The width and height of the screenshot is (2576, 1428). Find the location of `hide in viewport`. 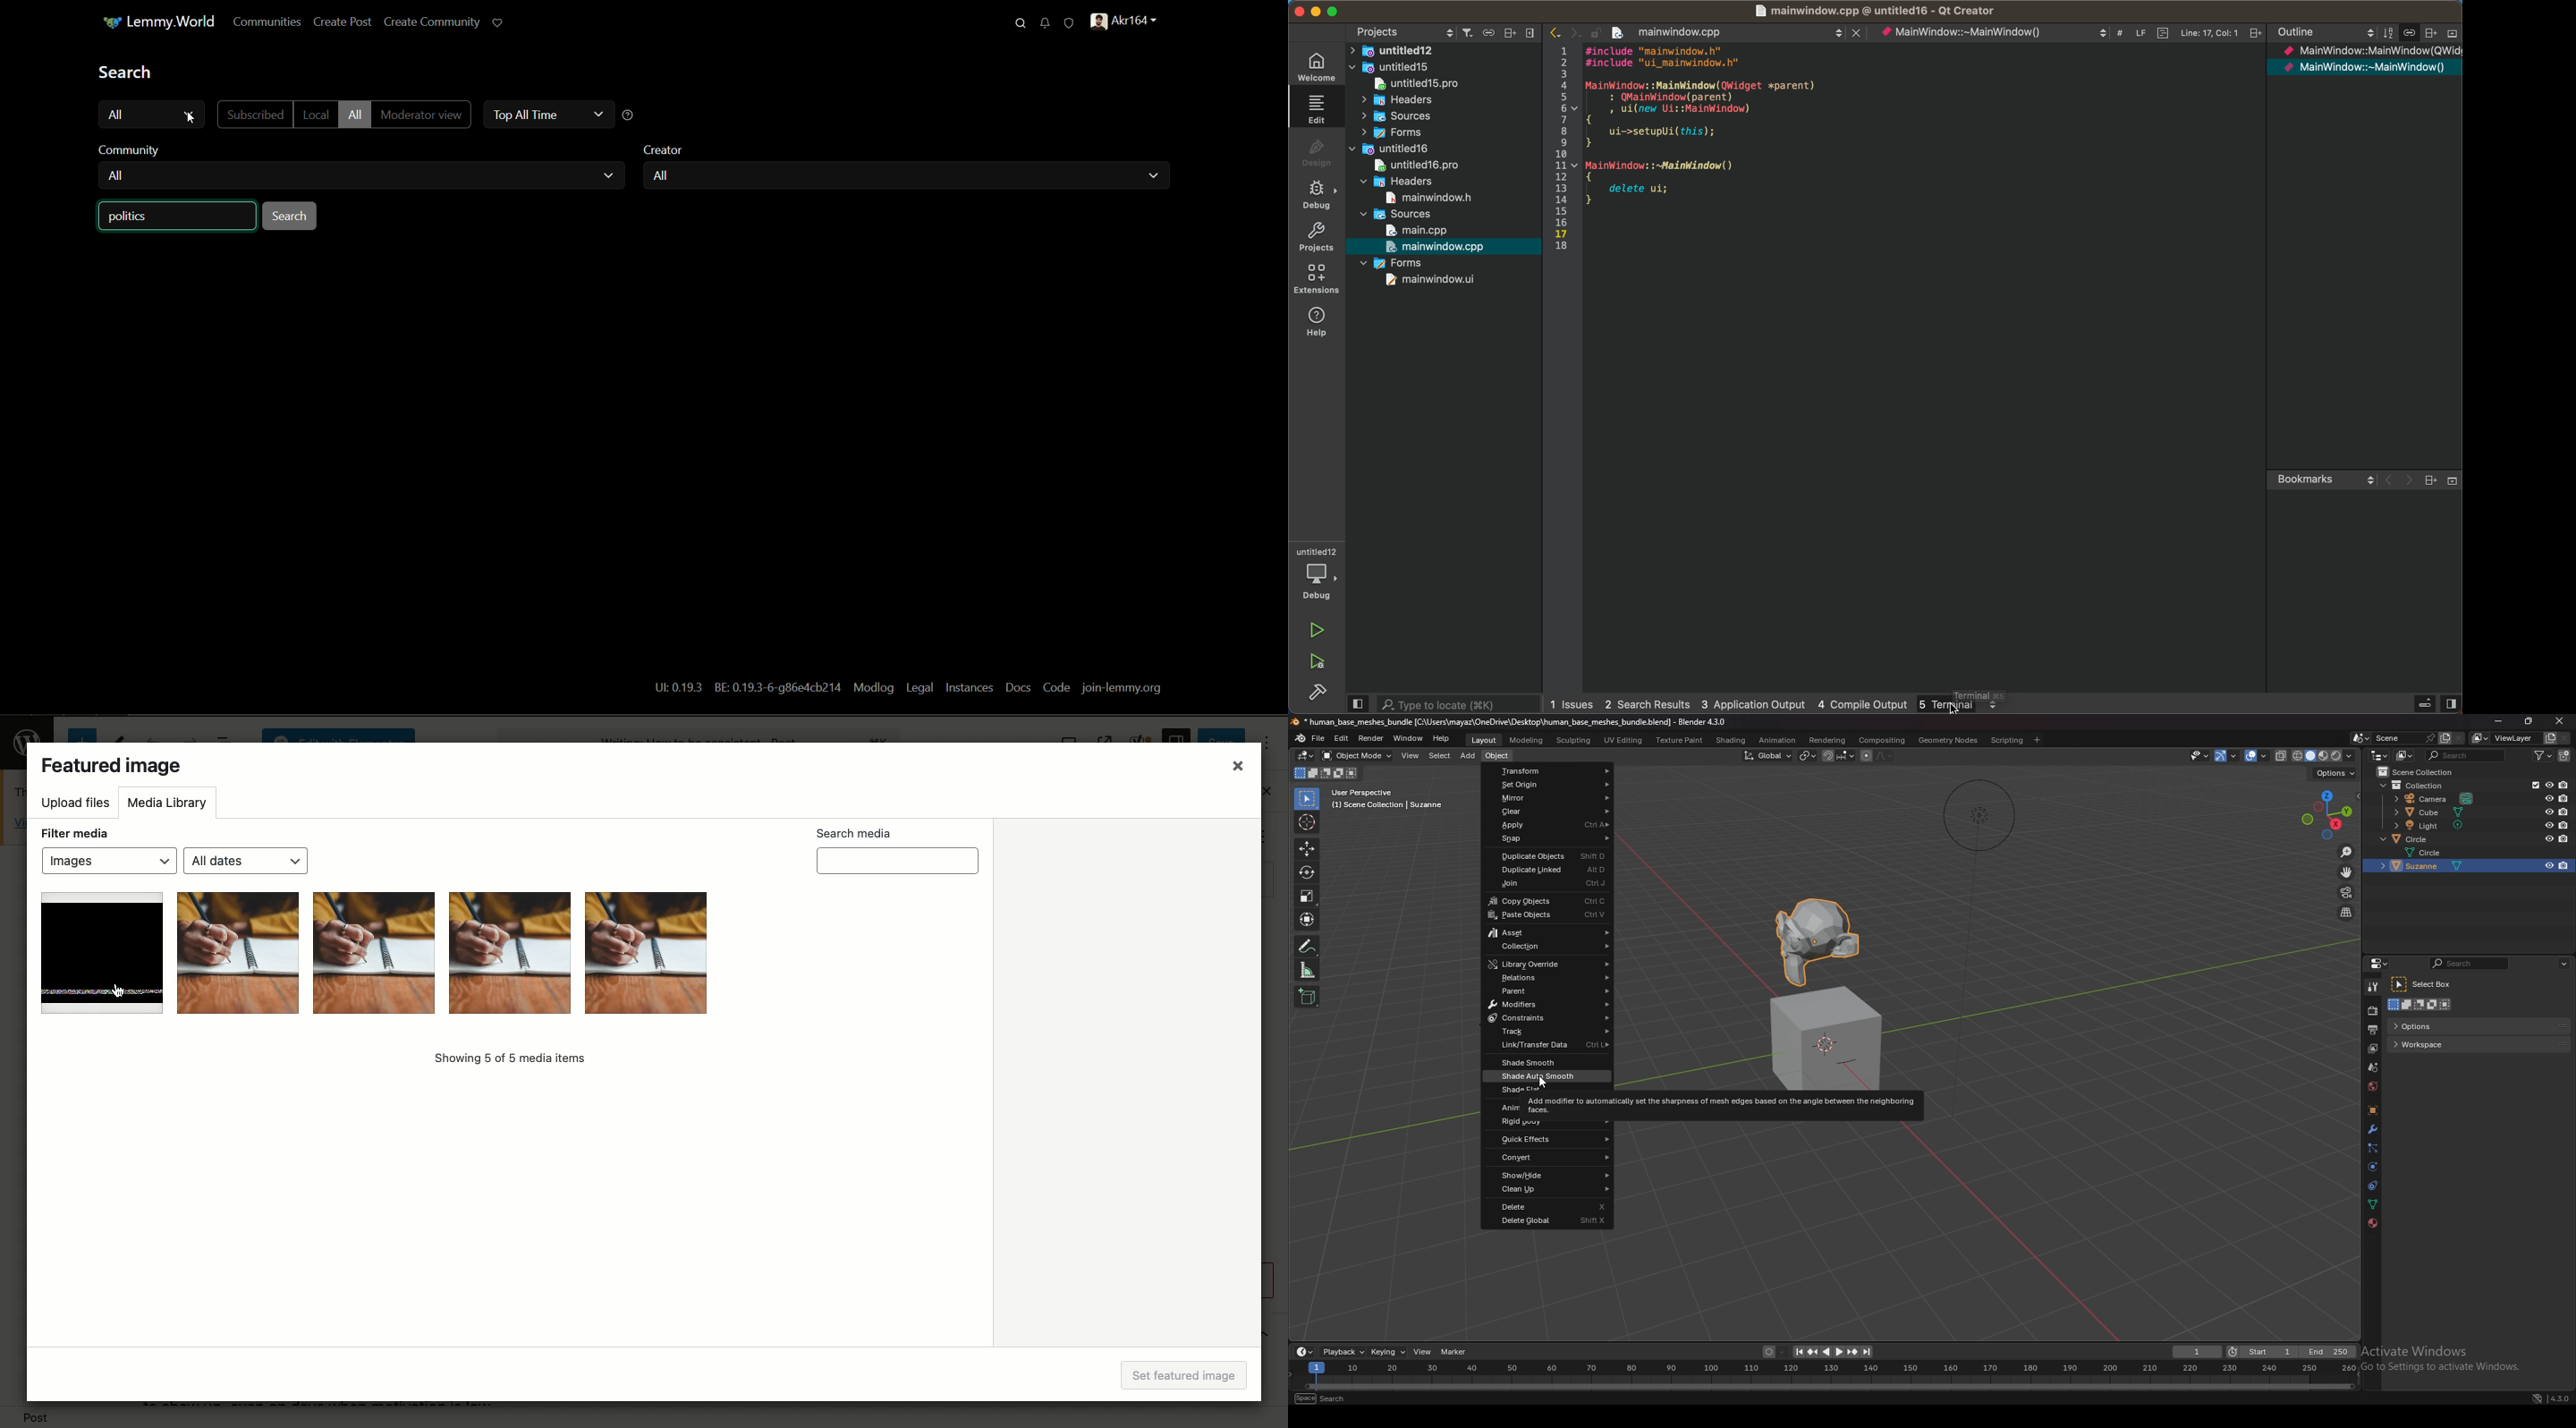

hide in viewport is located at coordinates (2548, 785).